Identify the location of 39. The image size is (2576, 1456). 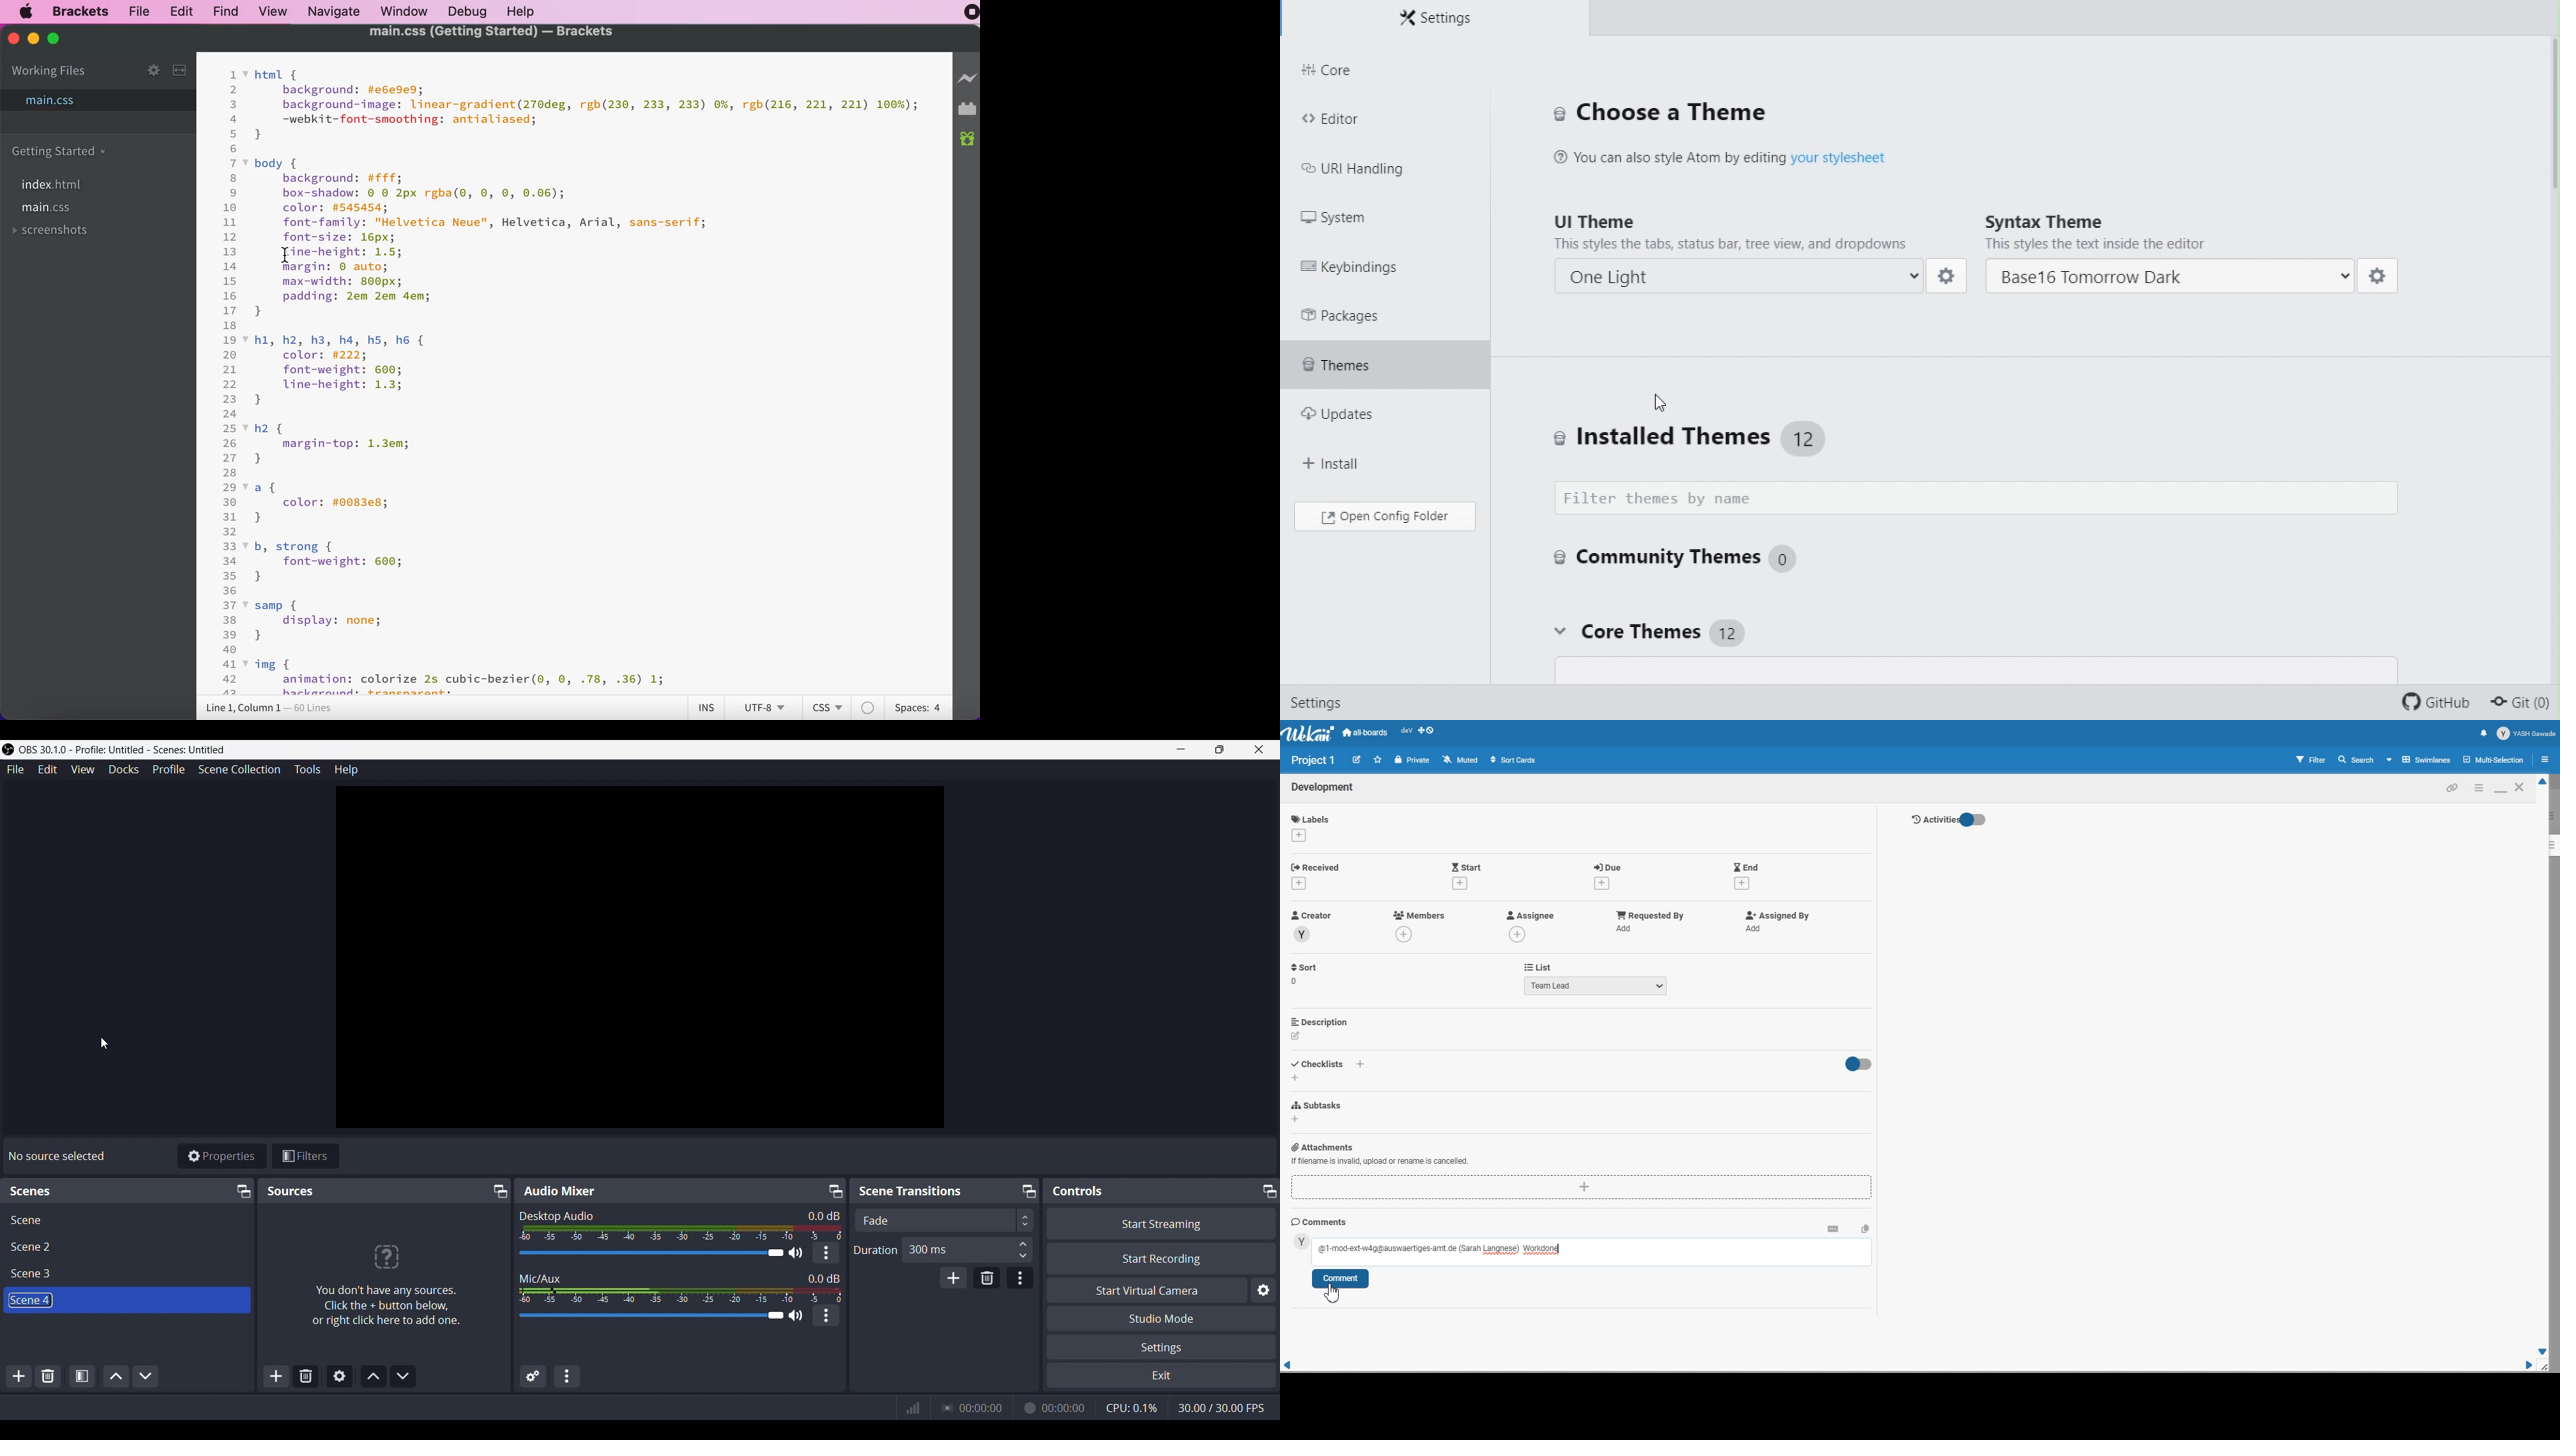
(229, 635).